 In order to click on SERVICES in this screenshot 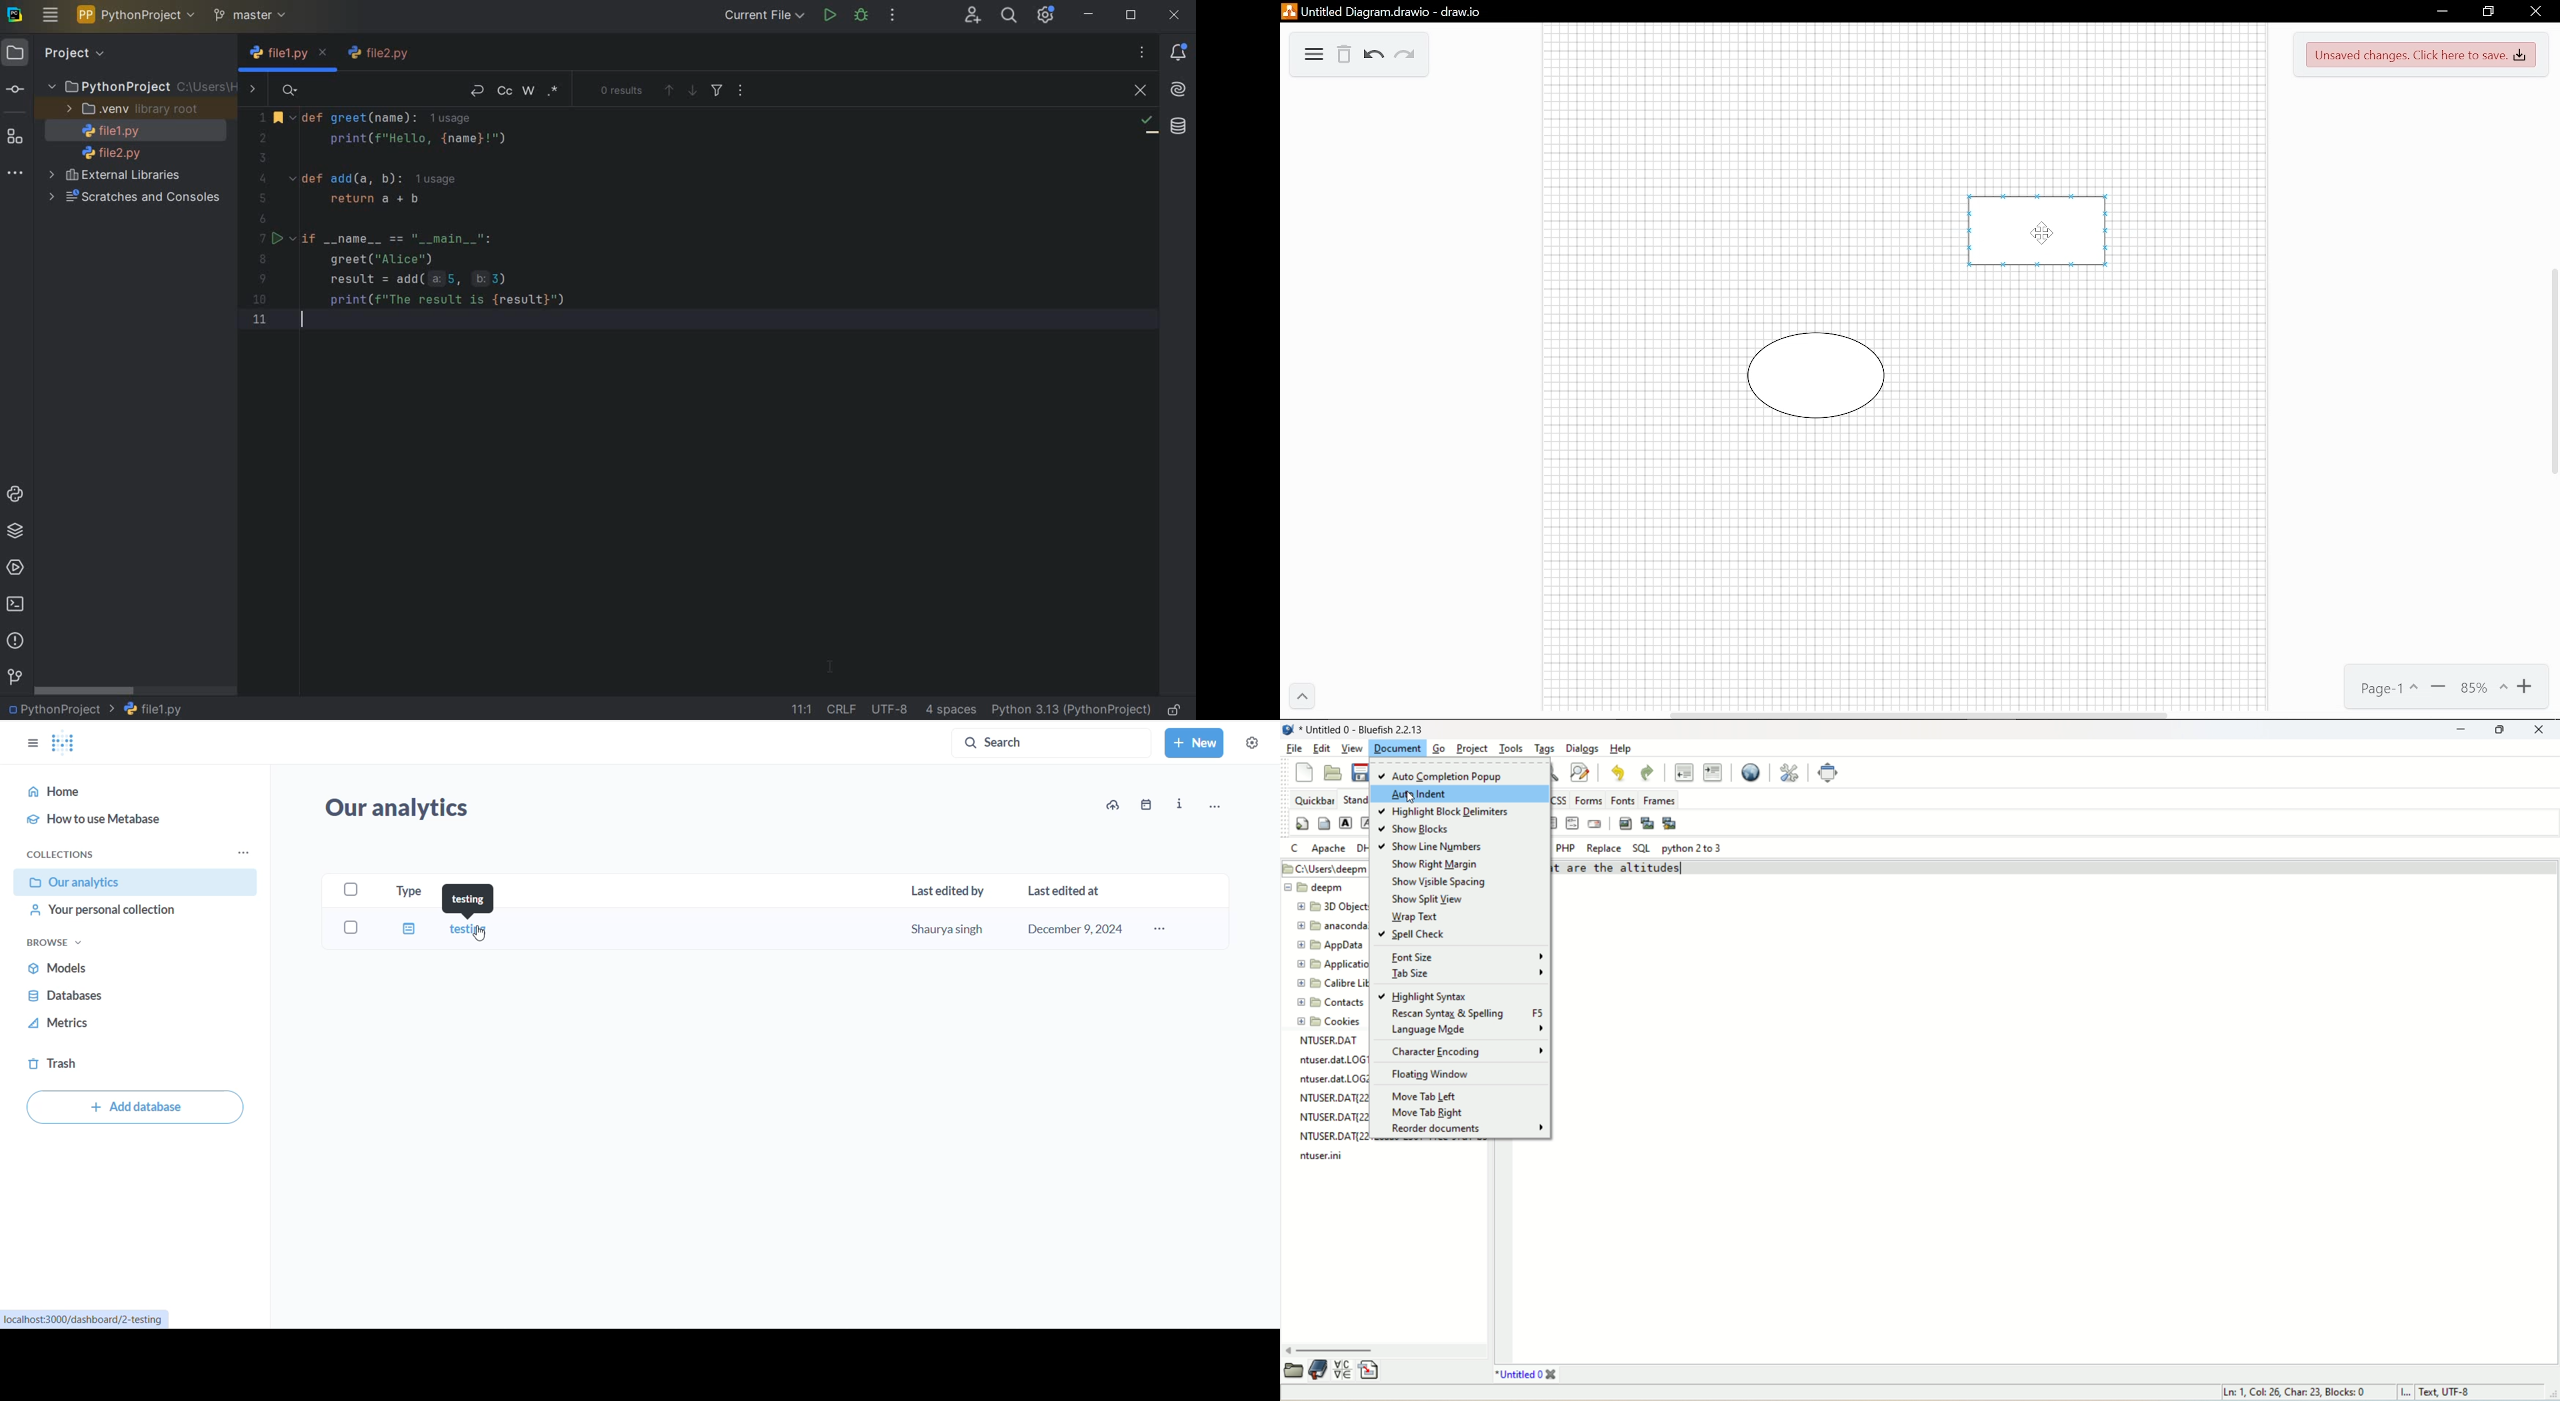, I will do `click(17, 567)`.